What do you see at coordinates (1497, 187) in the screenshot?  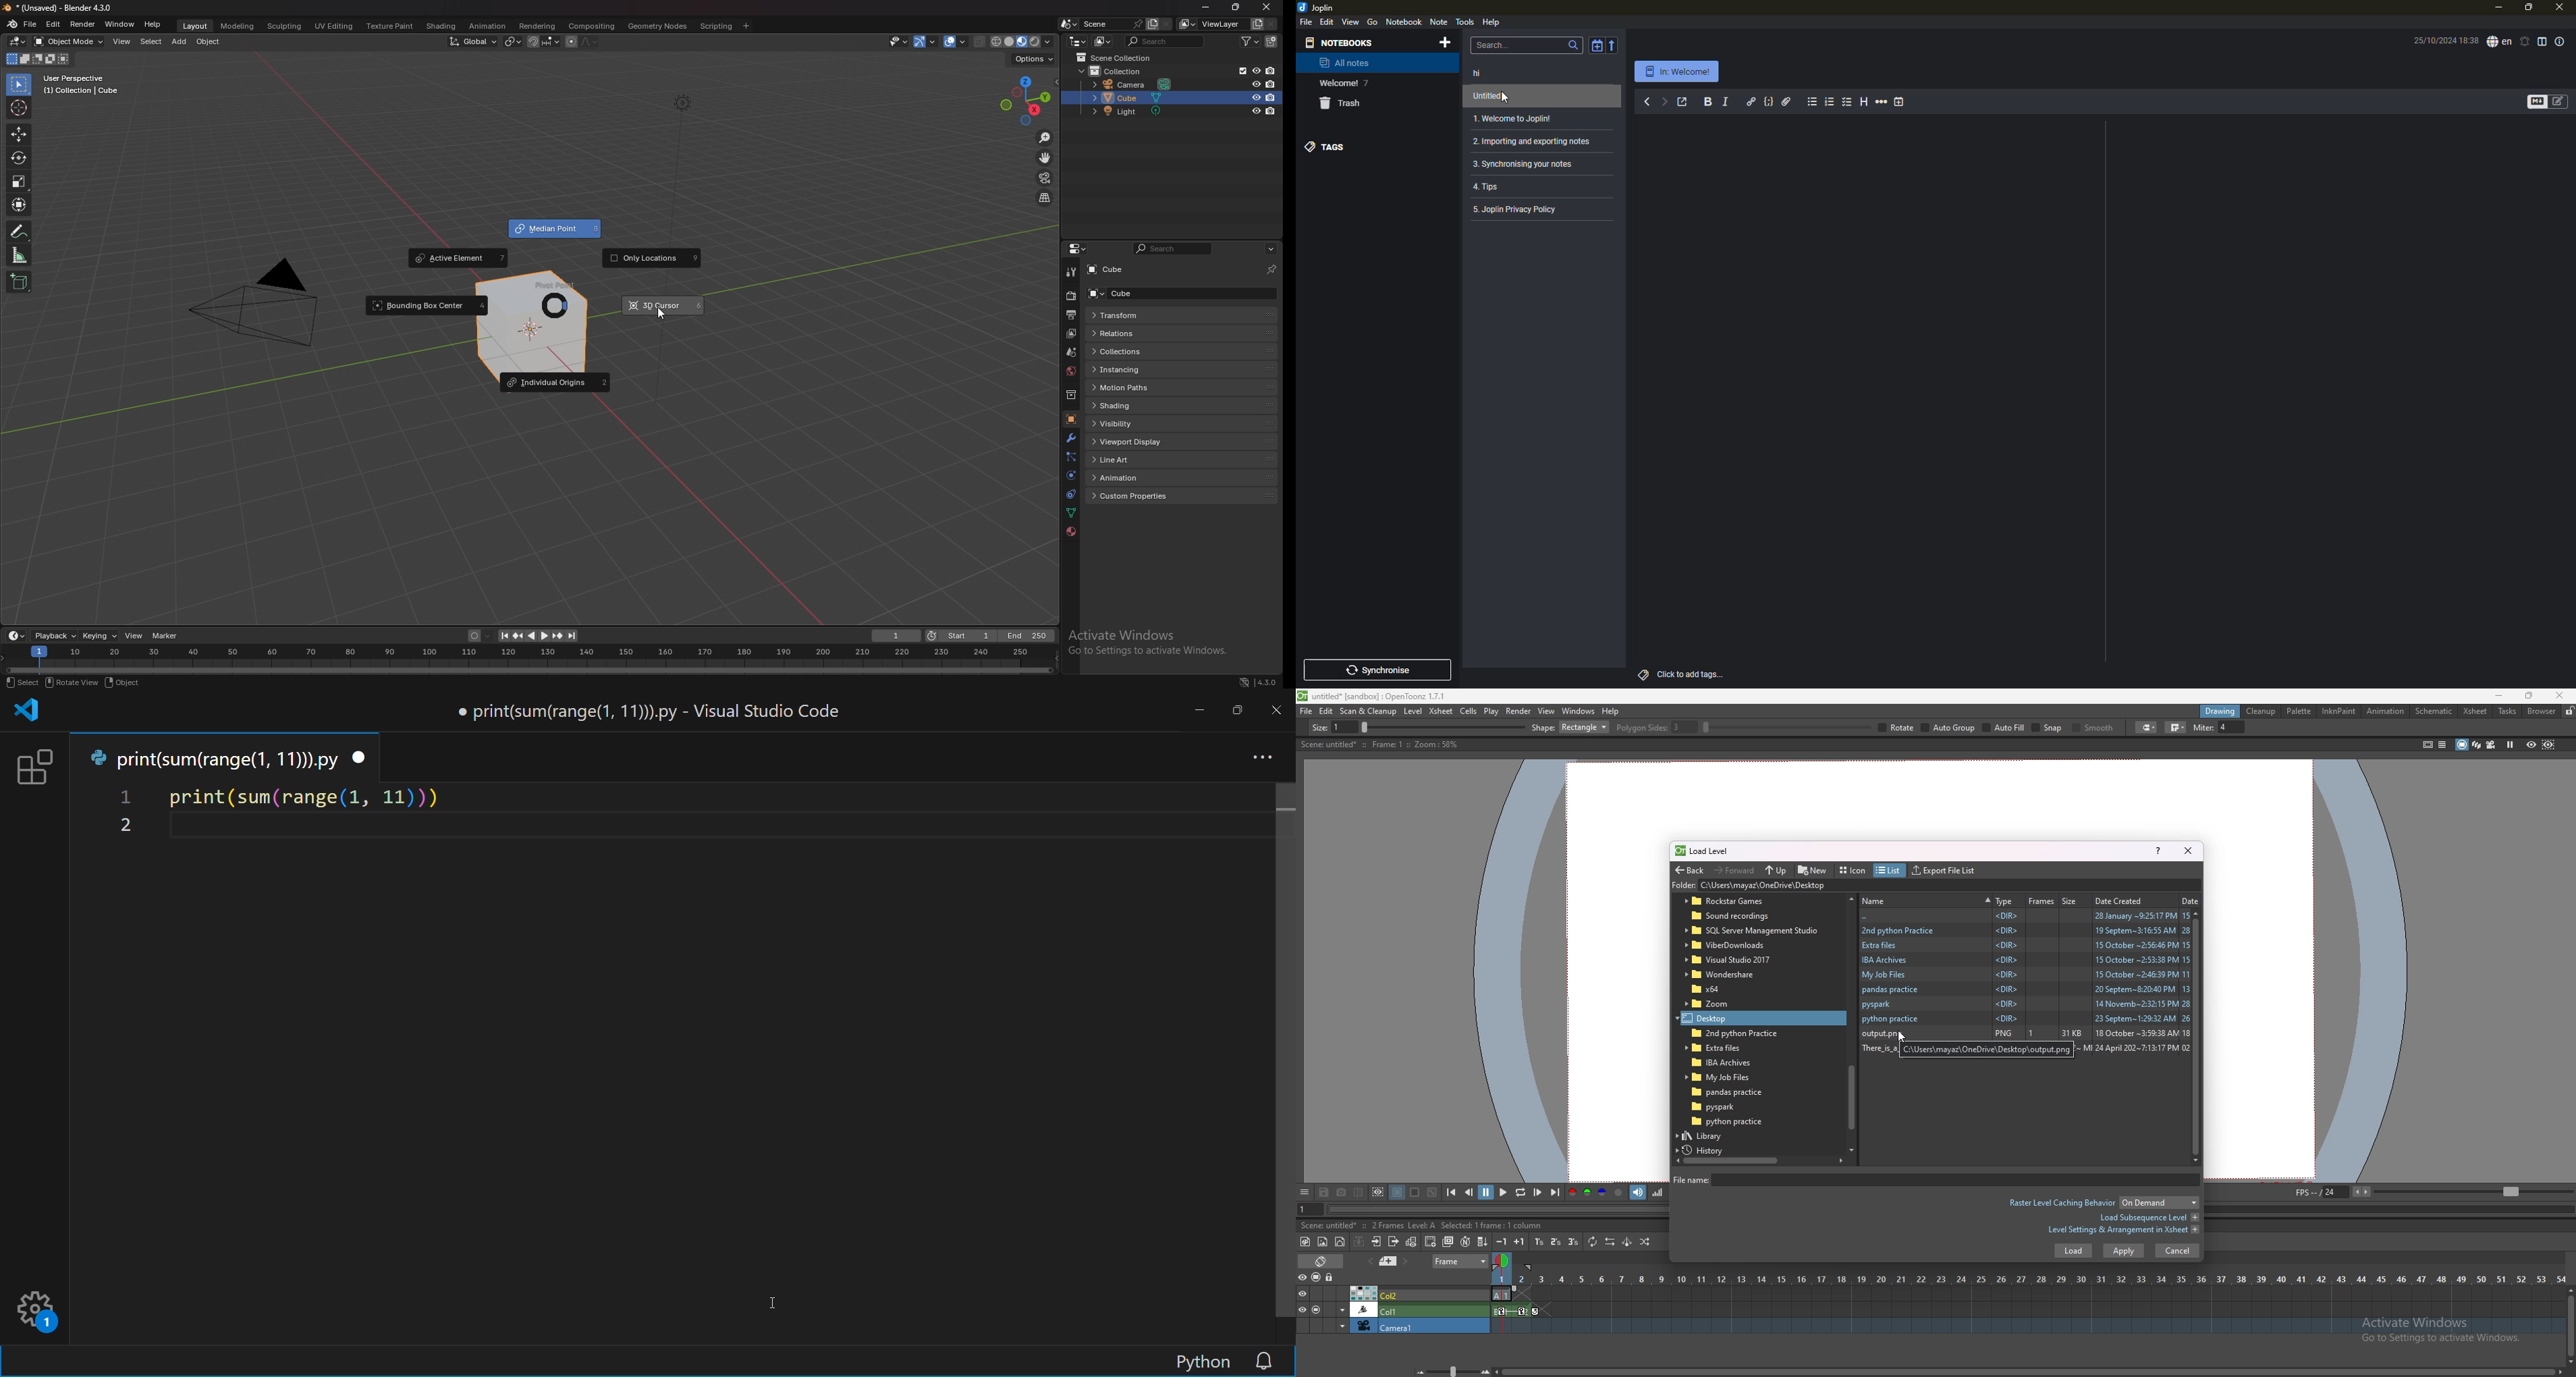 I see `4. Tips` at bounding box center [1497, 187].